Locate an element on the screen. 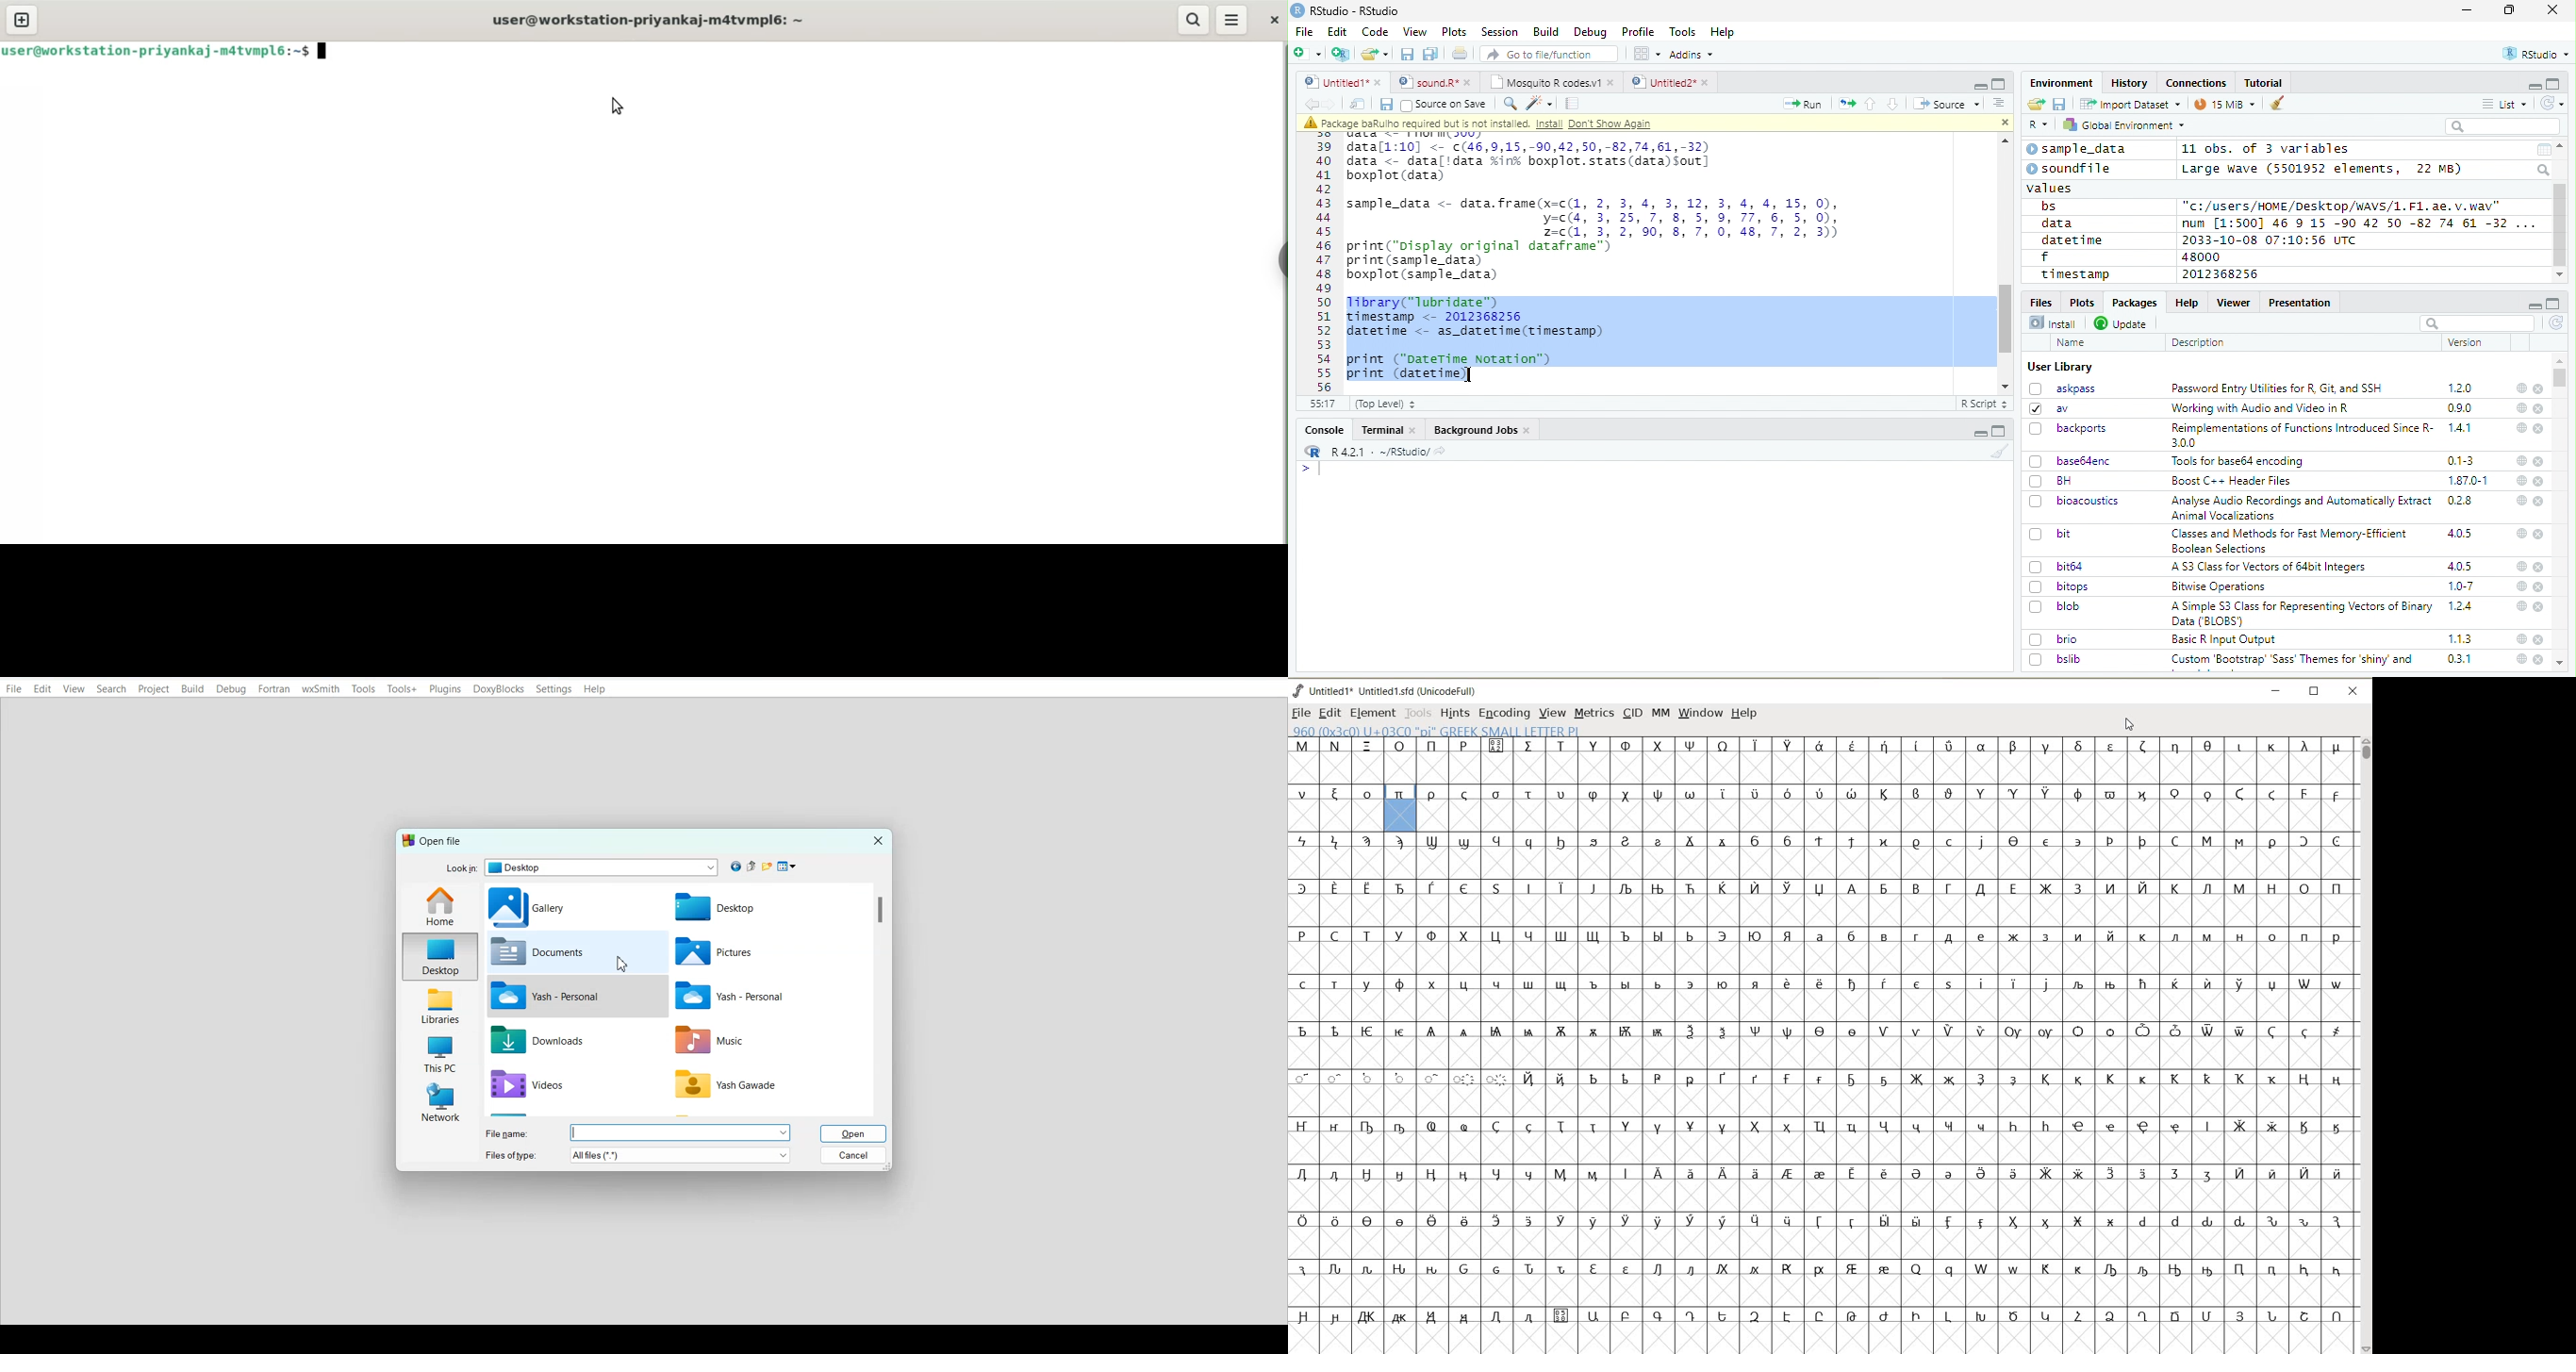 The image size is (2576, 1372). minimize is located at coordinates (2534, 85).